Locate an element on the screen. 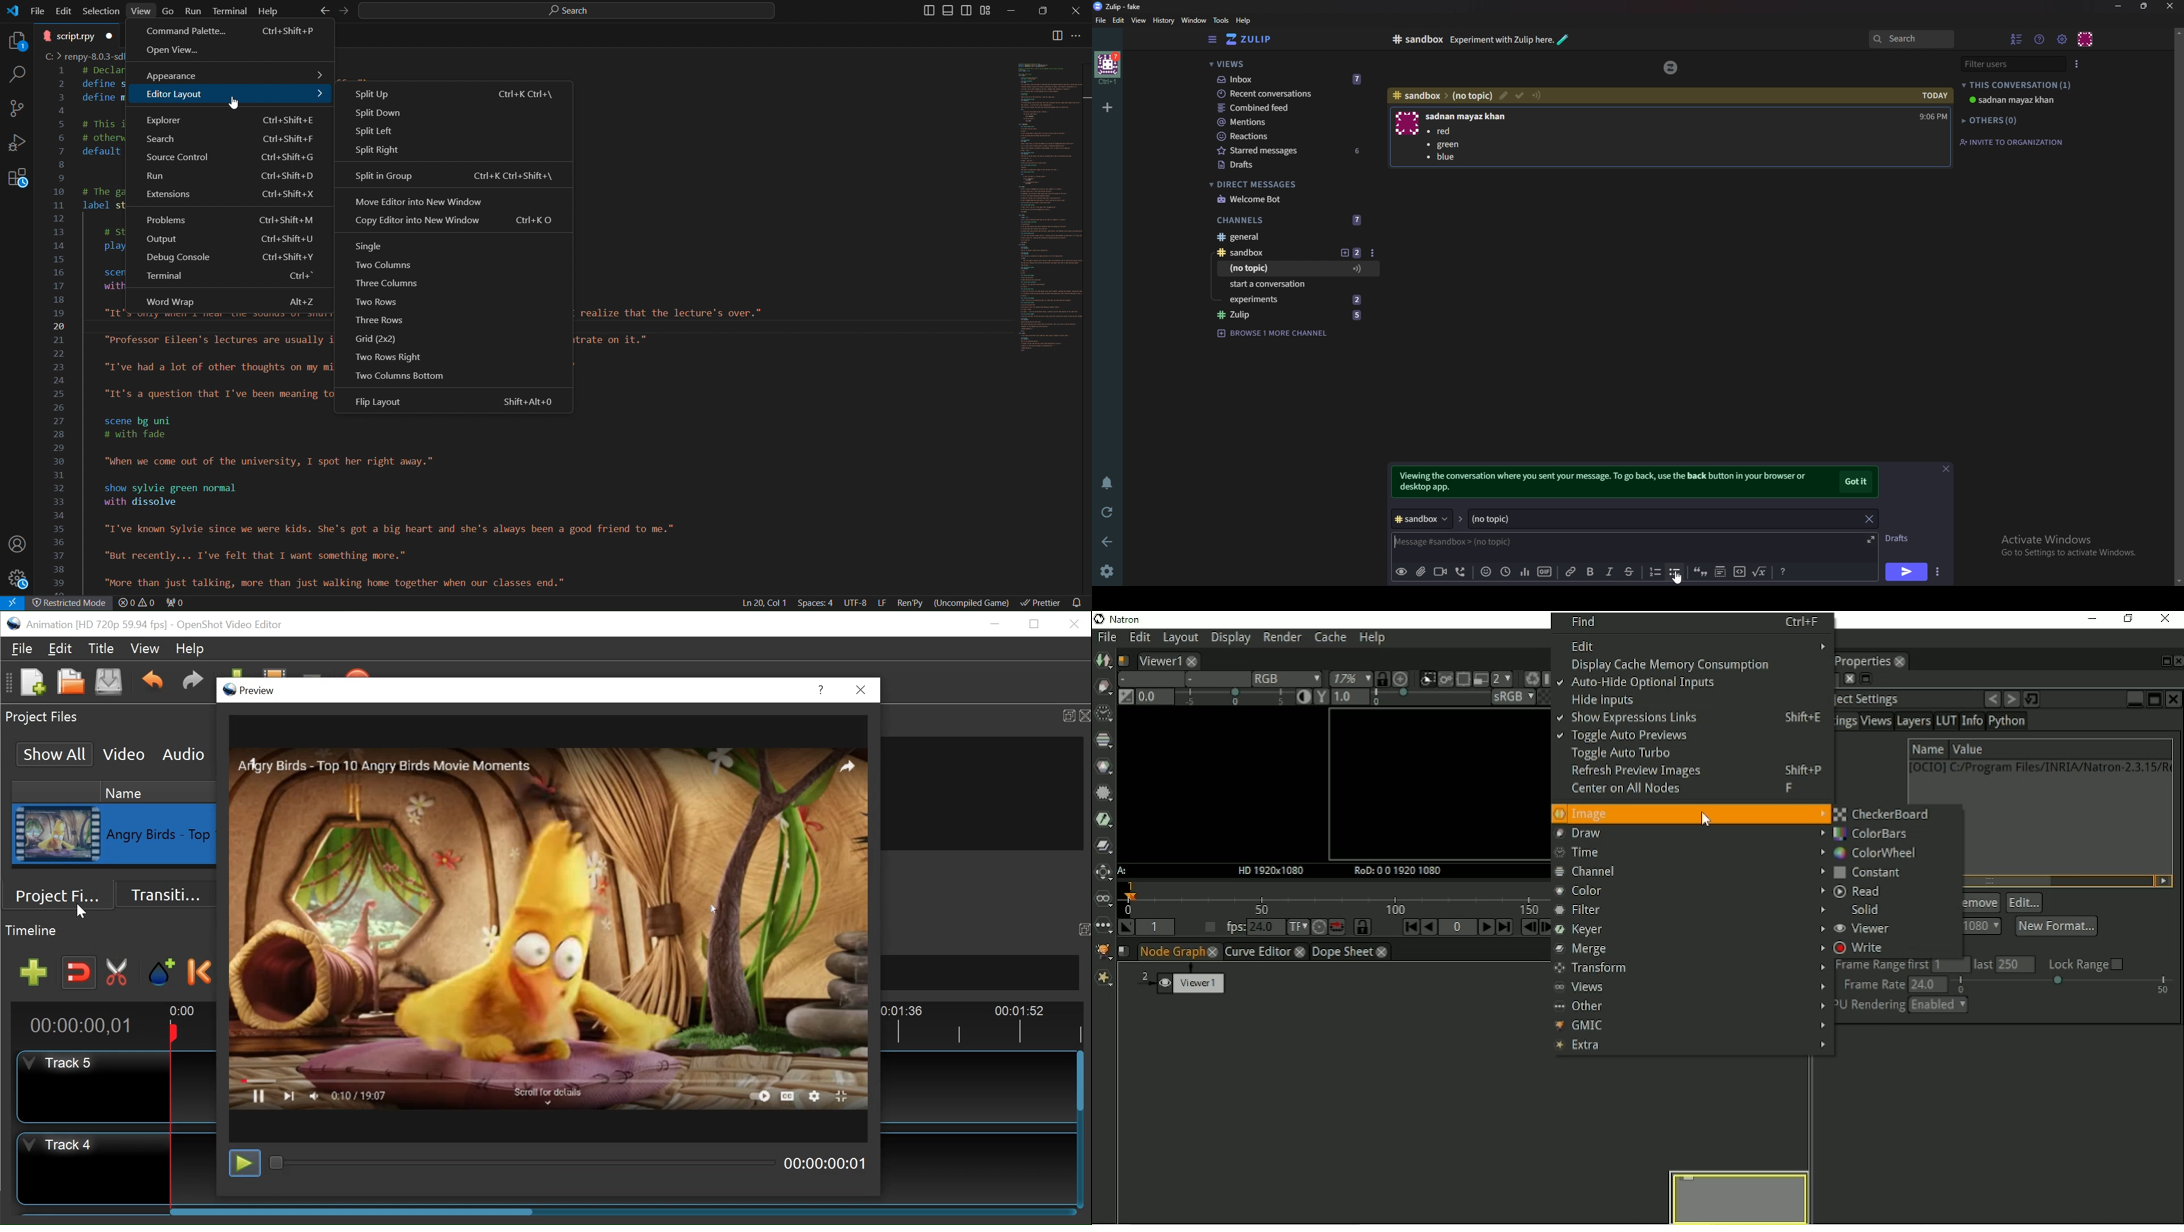  Recent conversations is located at coordinates (1293, 93).